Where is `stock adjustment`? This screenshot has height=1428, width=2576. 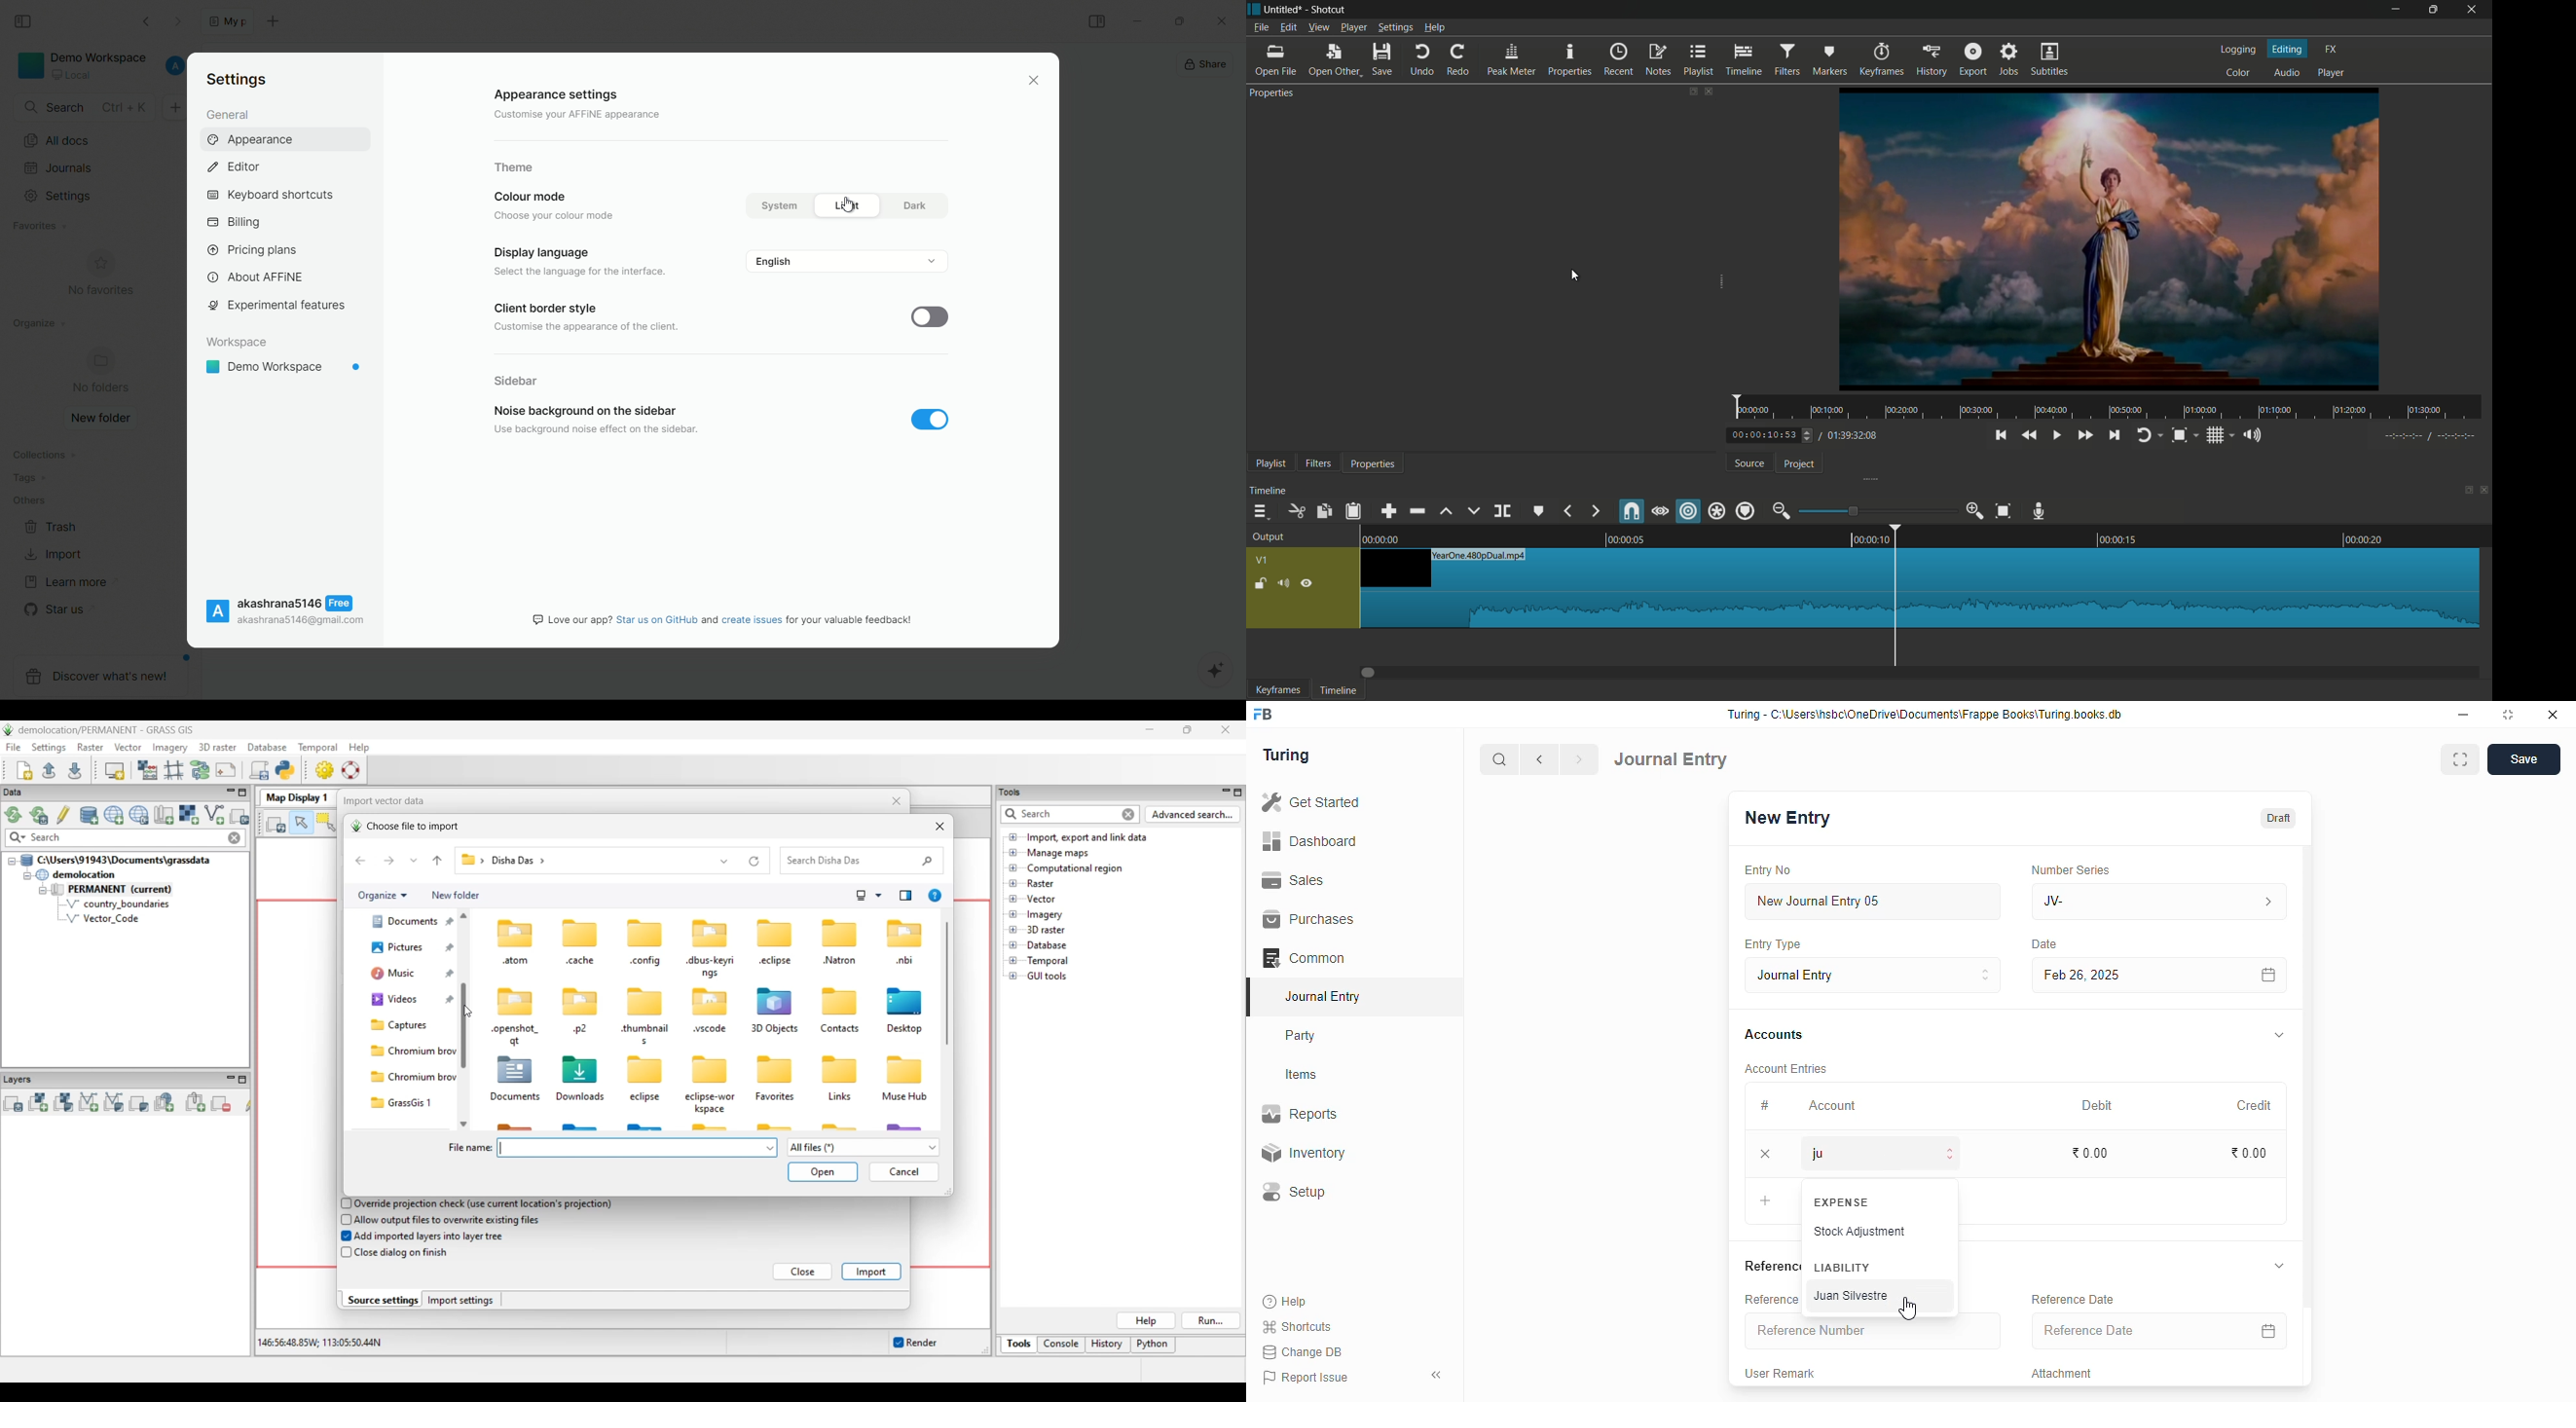 stock adjustment is located at coordinates (1859, 1232).